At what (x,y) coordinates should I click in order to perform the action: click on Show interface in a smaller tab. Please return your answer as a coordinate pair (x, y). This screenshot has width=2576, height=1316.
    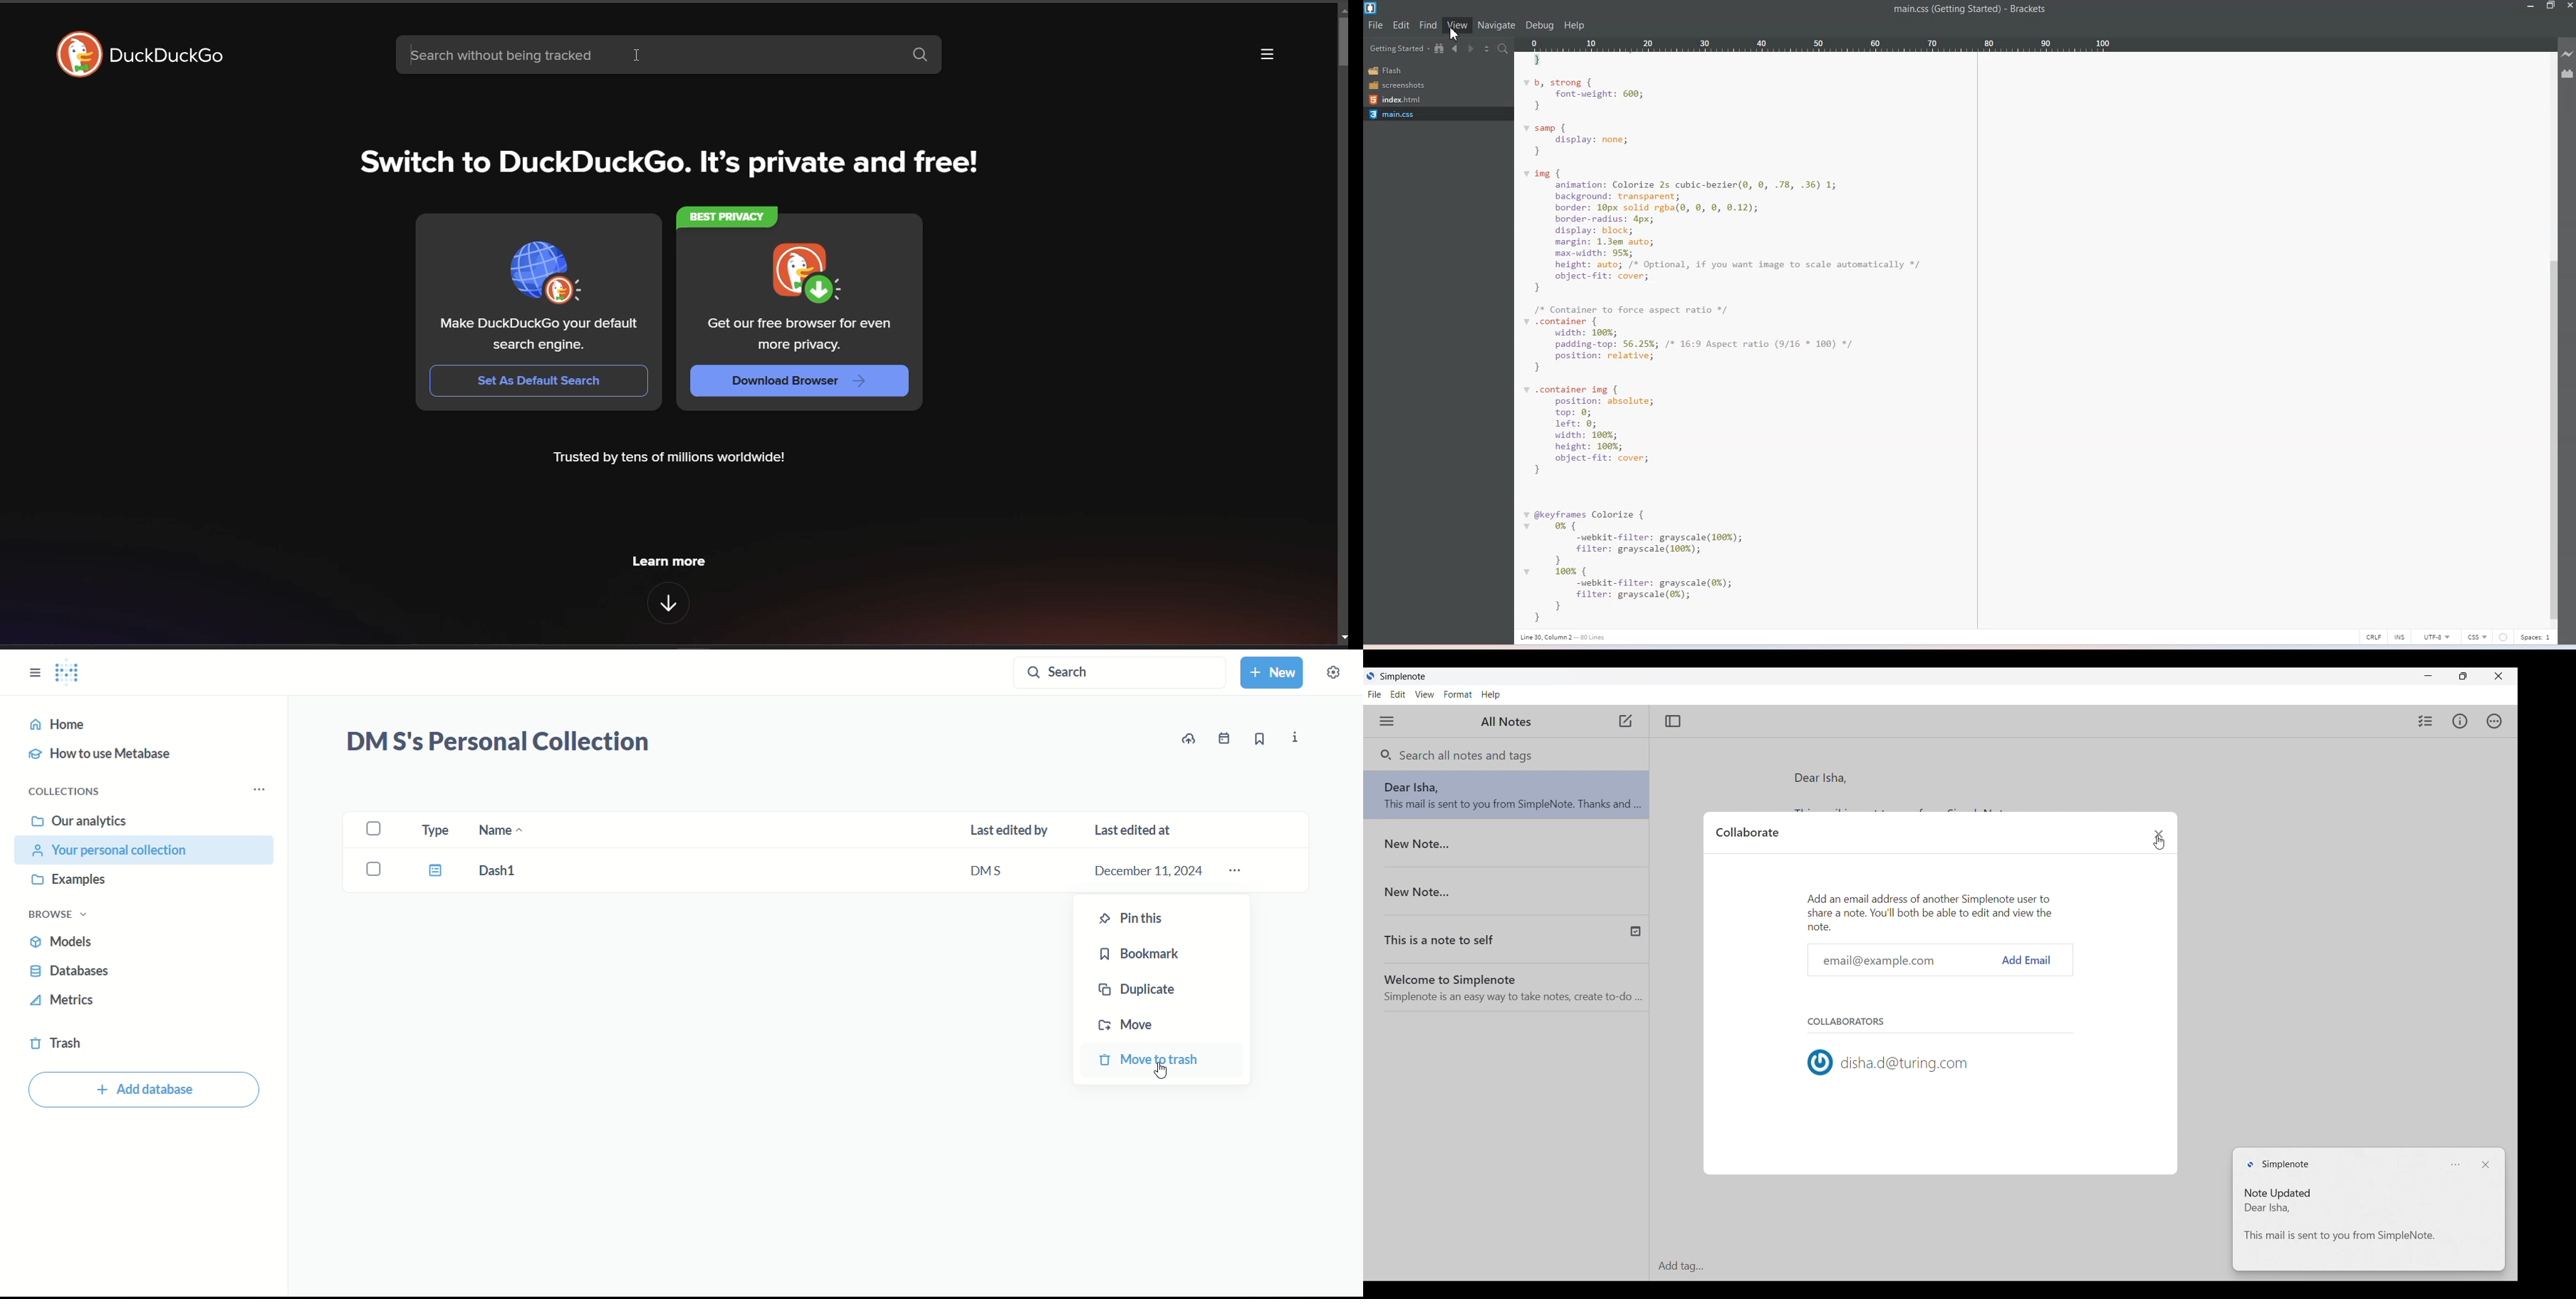
    Looking at the image, I should click on (2463, 676).